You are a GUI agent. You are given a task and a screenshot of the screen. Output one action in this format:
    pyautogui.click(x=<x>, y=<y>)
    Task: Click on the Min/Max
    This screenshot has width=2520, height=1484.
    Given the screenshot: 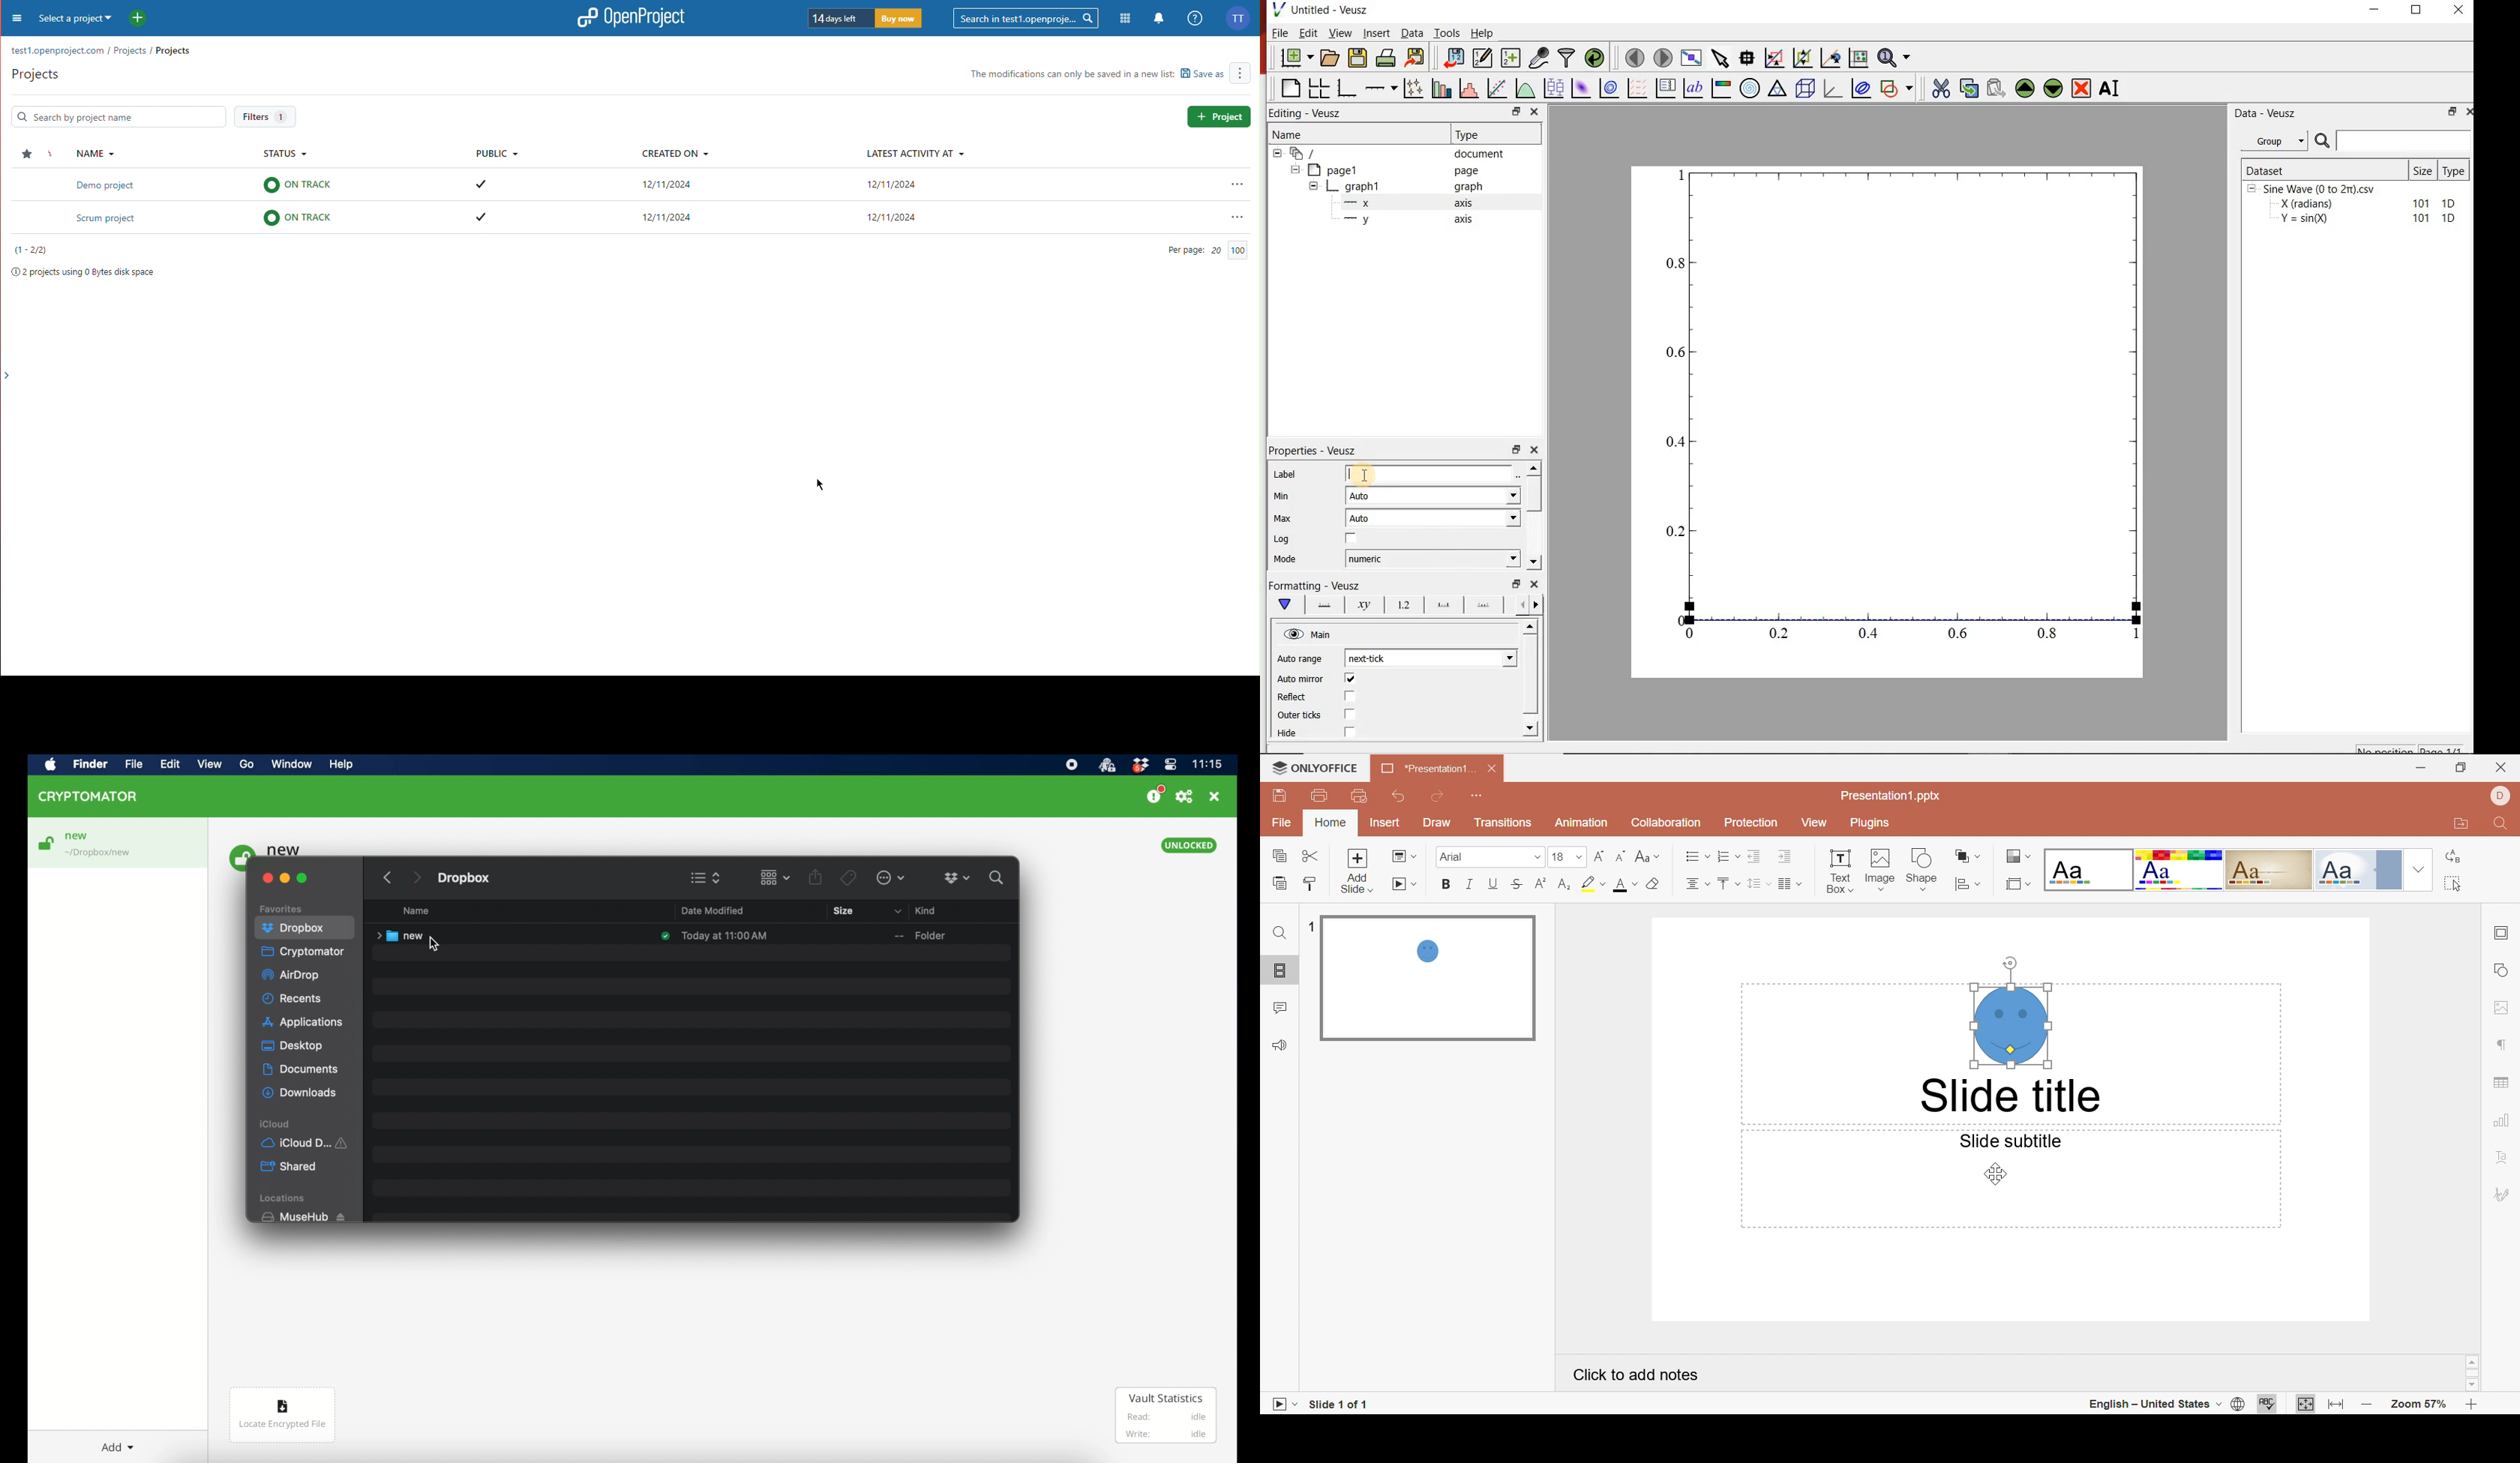 What is the action you would take?
    pyautogui.click(x=2450, y=113)
    